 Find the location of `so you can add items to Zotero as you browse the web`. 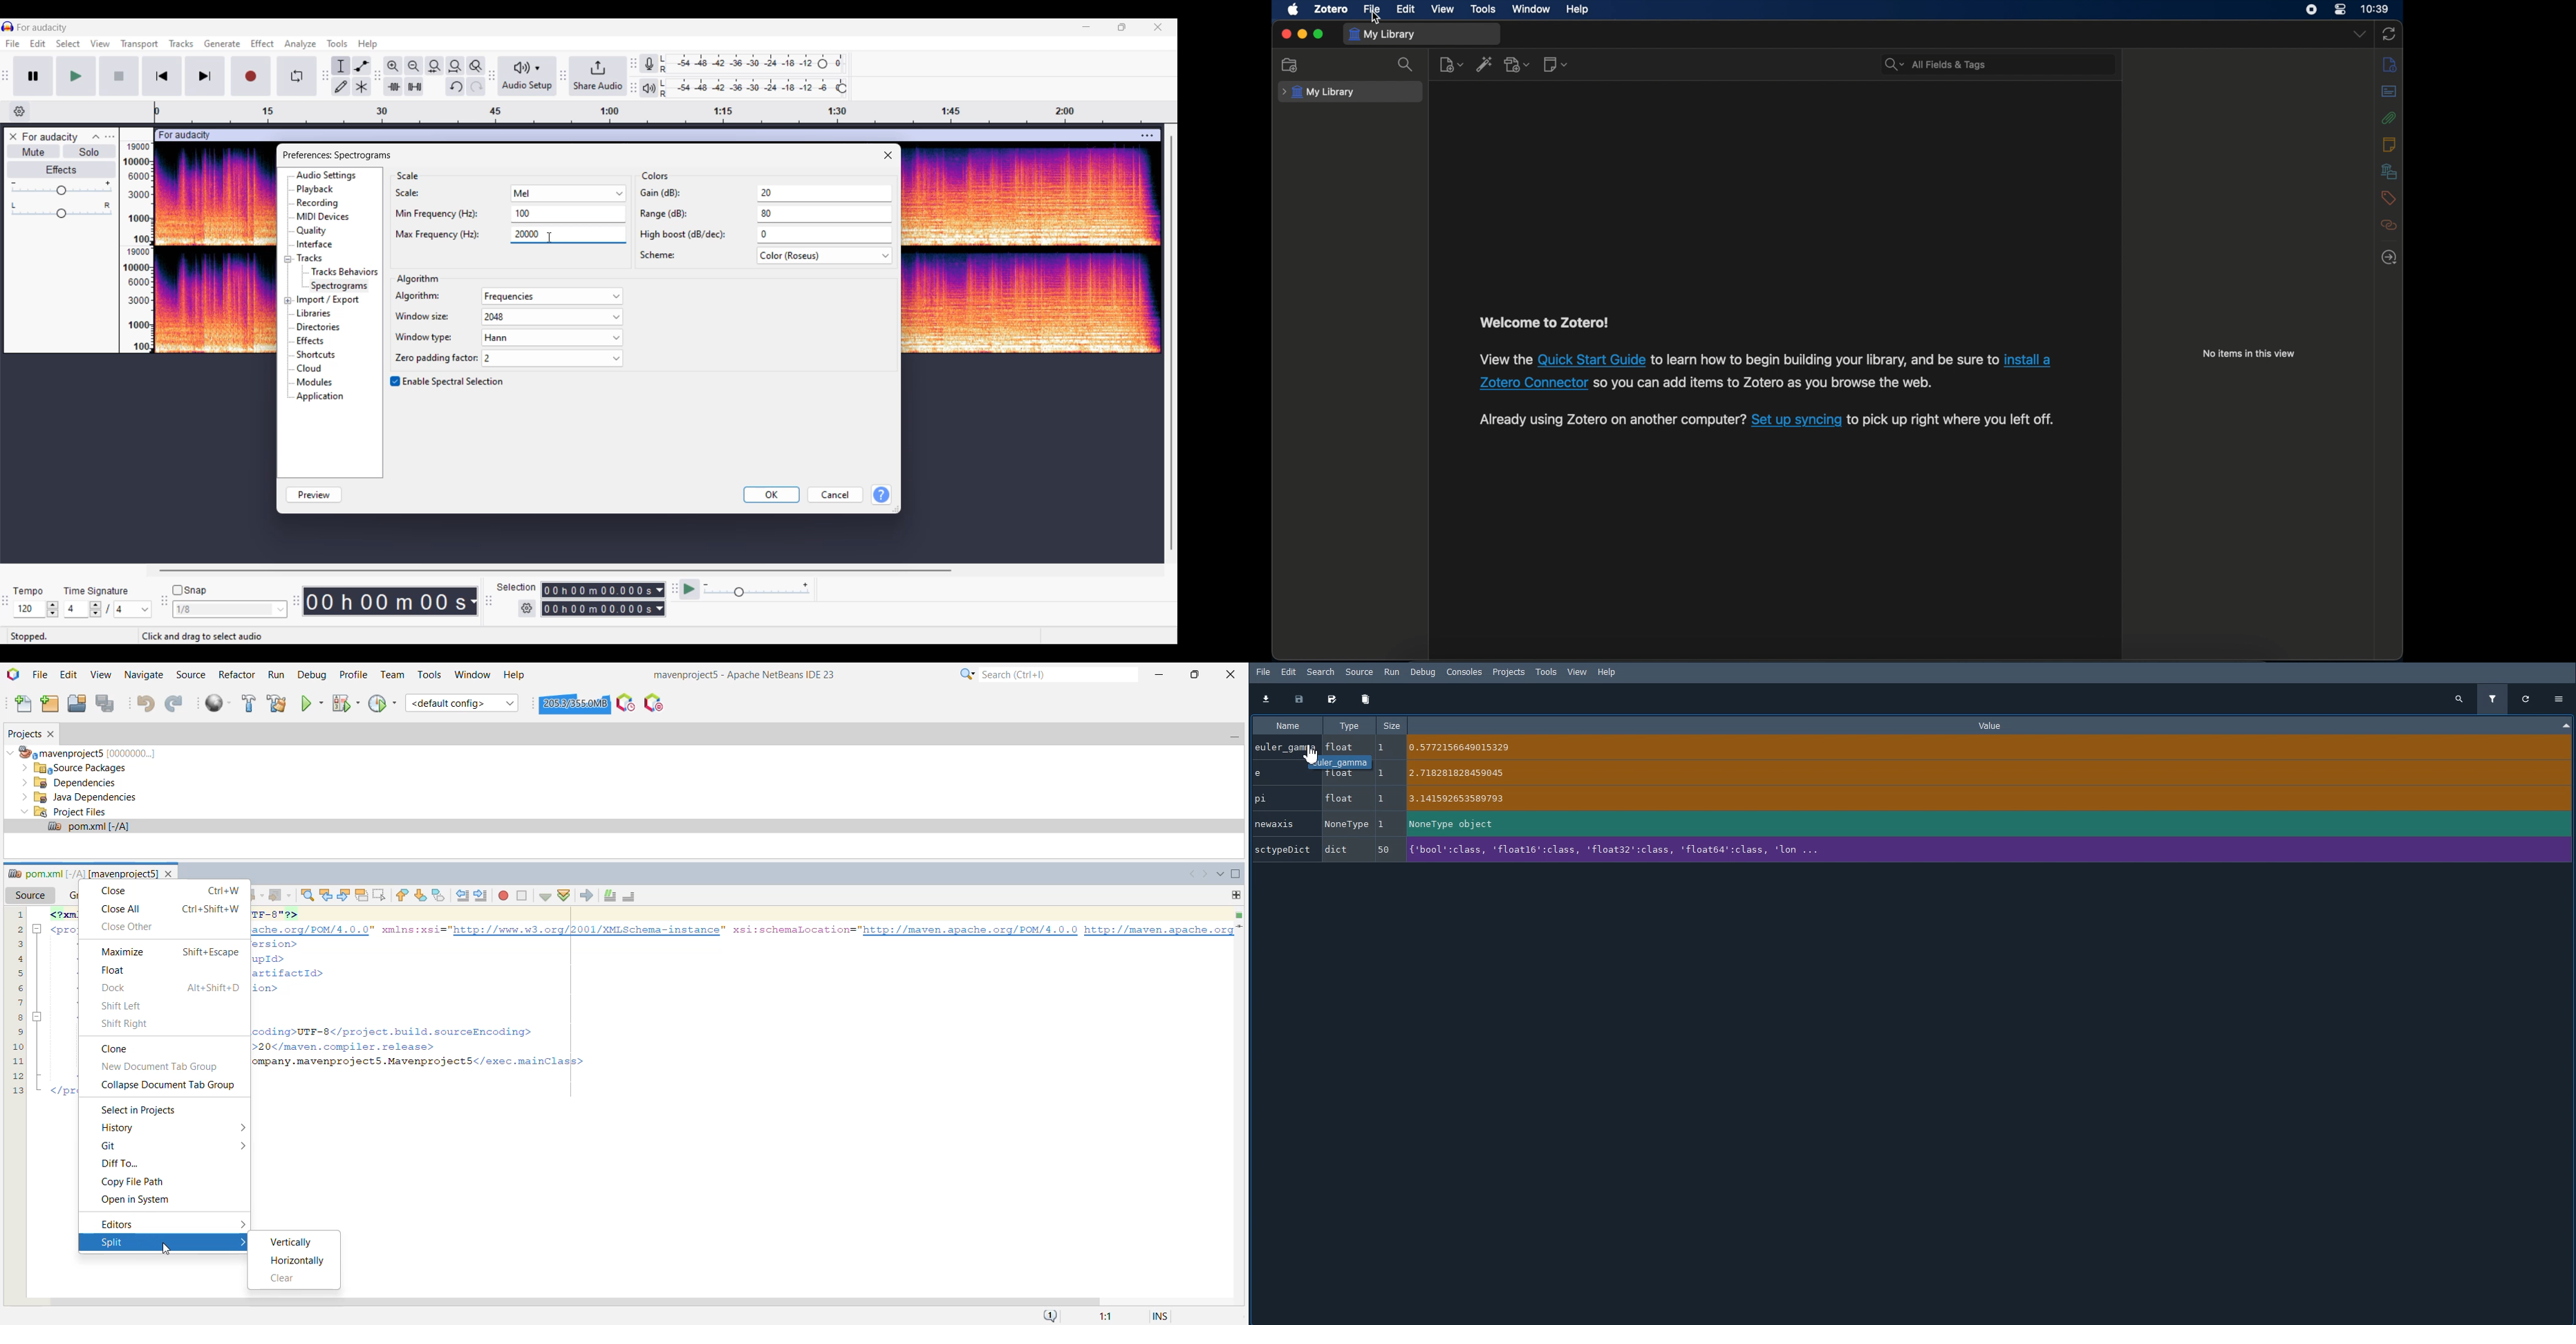

so you can add items to Zotero as you browse the web is located at coordinates (1765, 382).